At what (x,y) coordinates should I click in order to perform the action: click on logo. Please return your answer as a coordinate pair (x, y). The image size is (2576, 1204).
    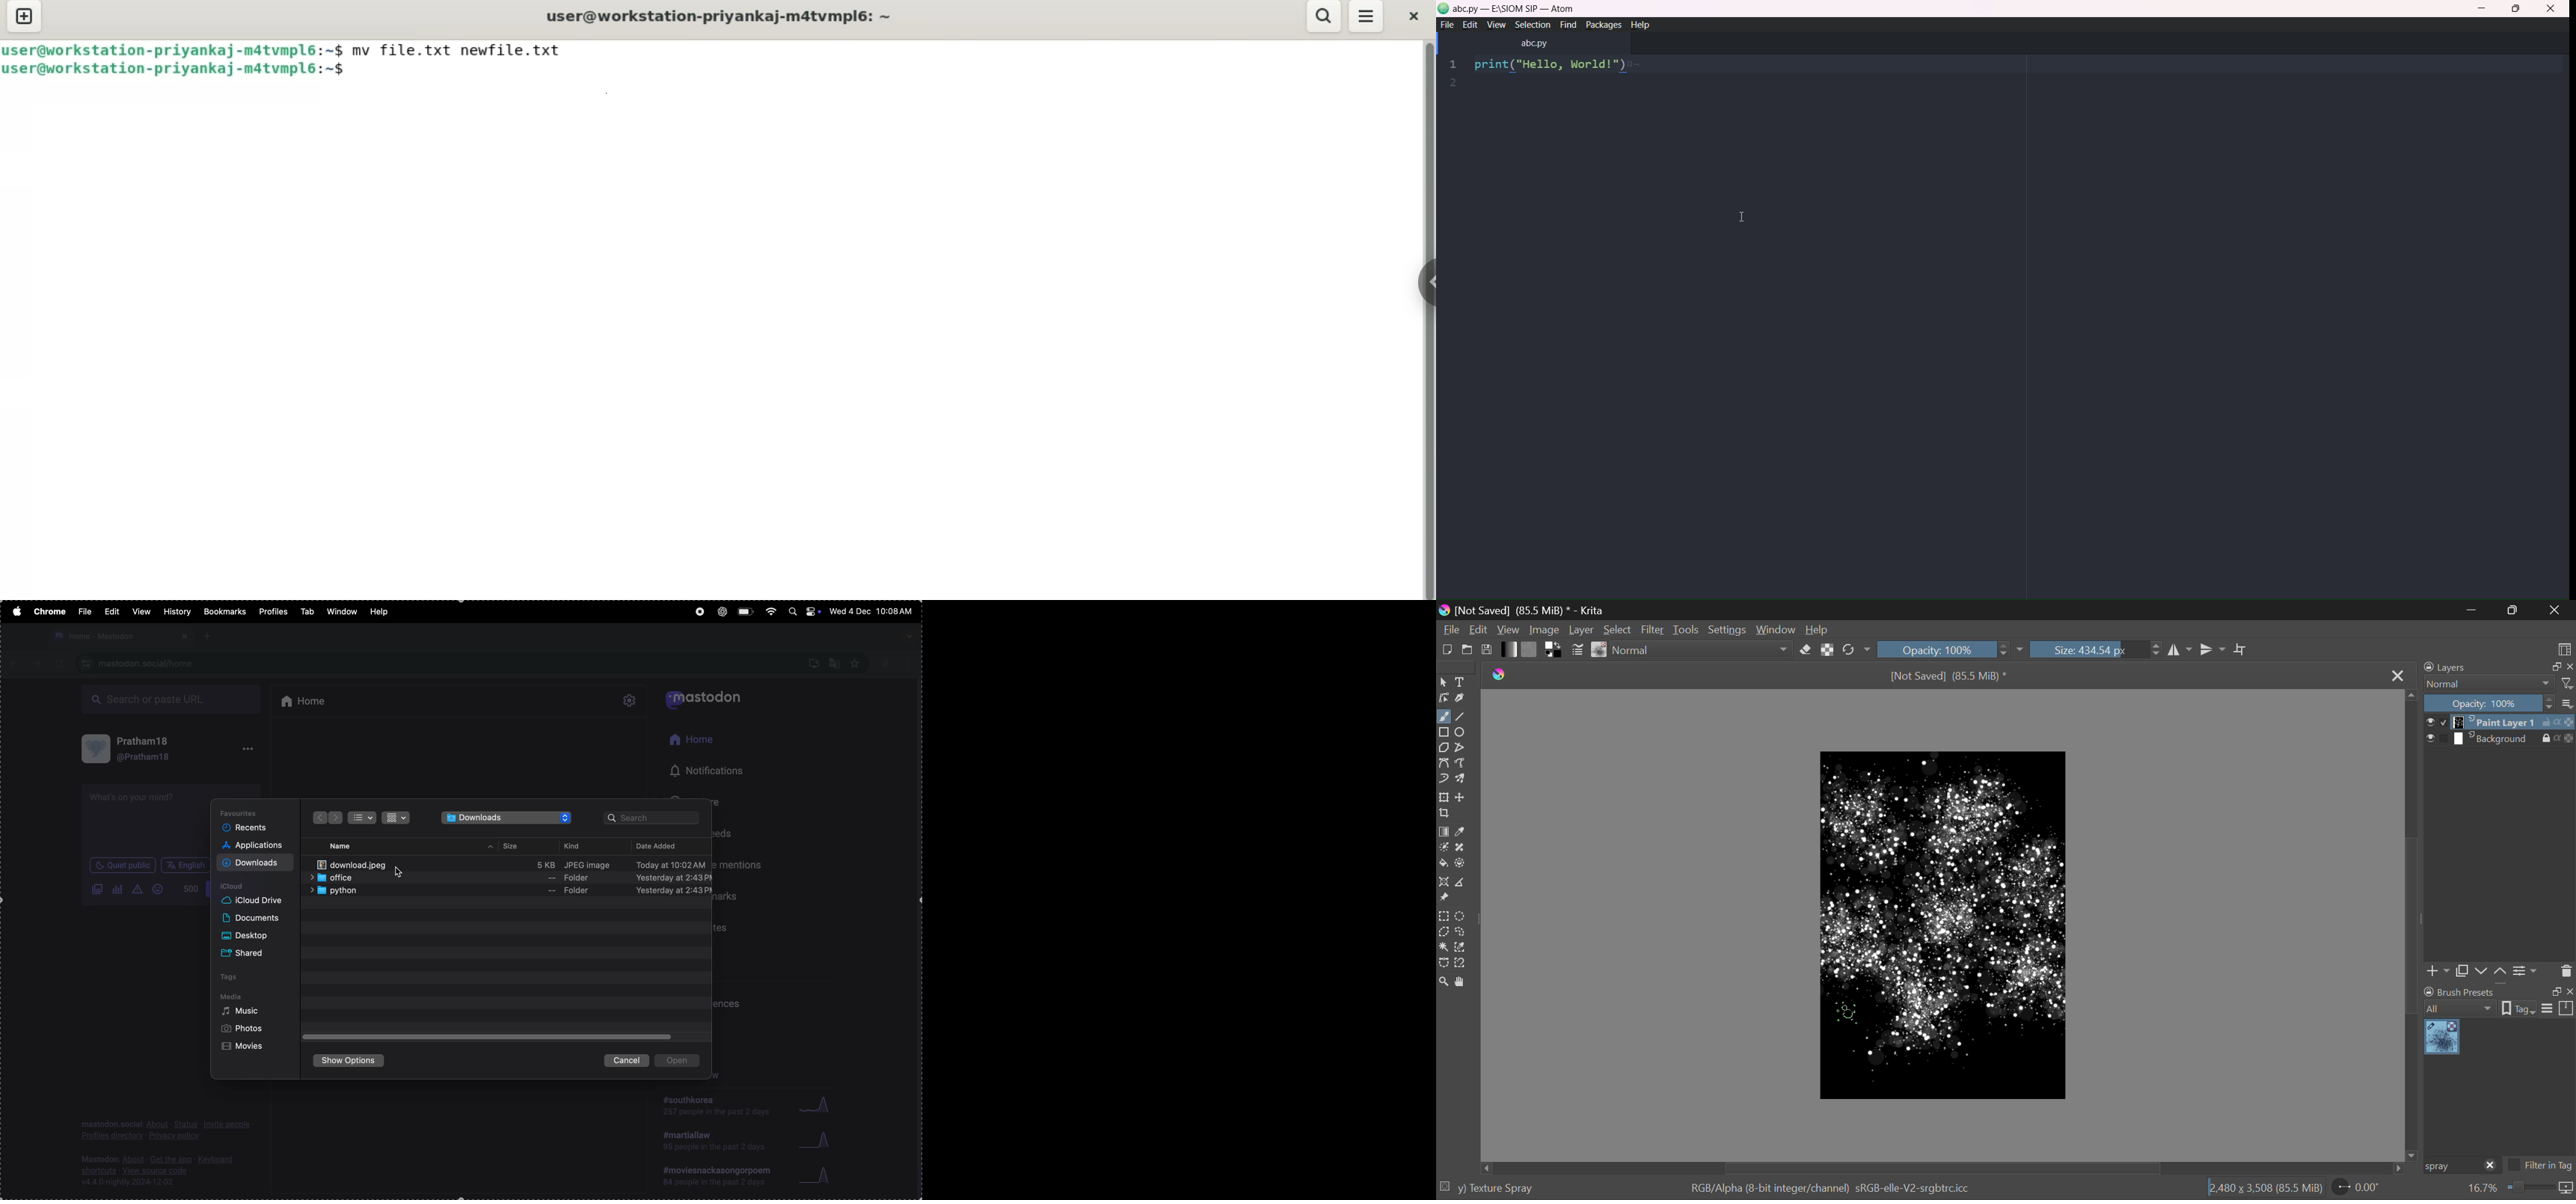
    Looking at the image, I should click on (1500, 675).